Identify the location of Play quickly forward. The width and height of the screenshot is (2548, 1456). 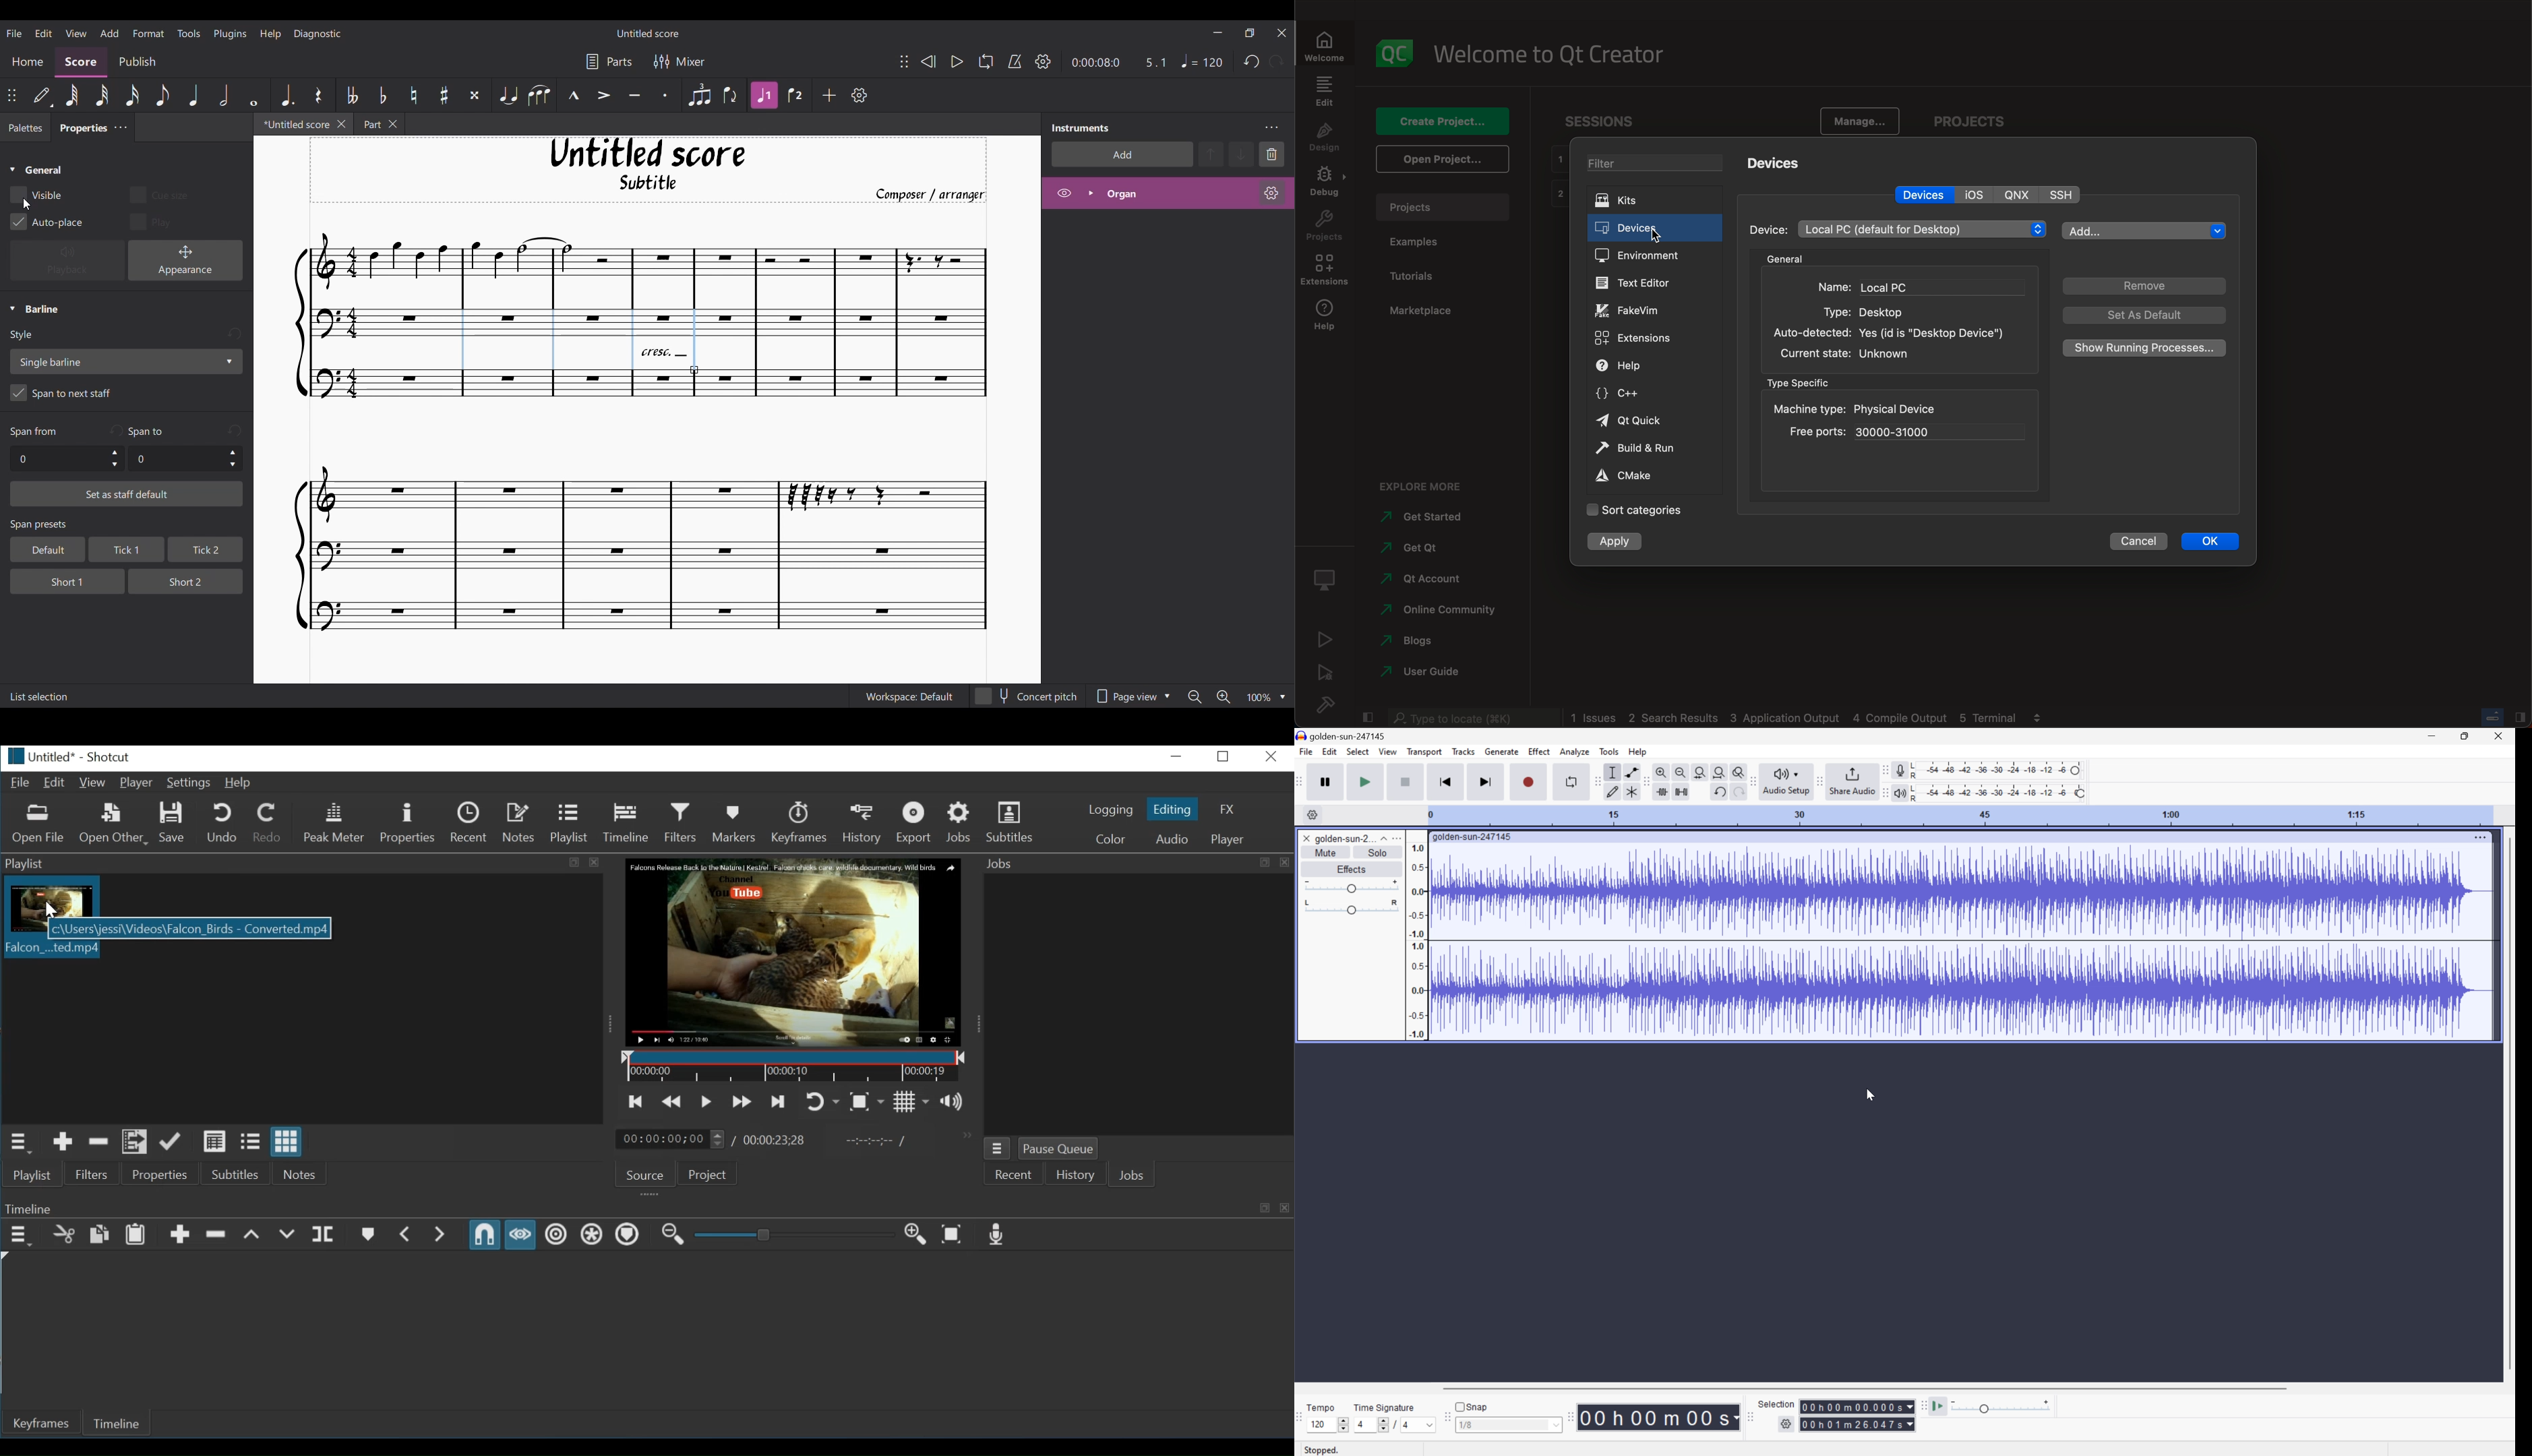
(742, 1101).